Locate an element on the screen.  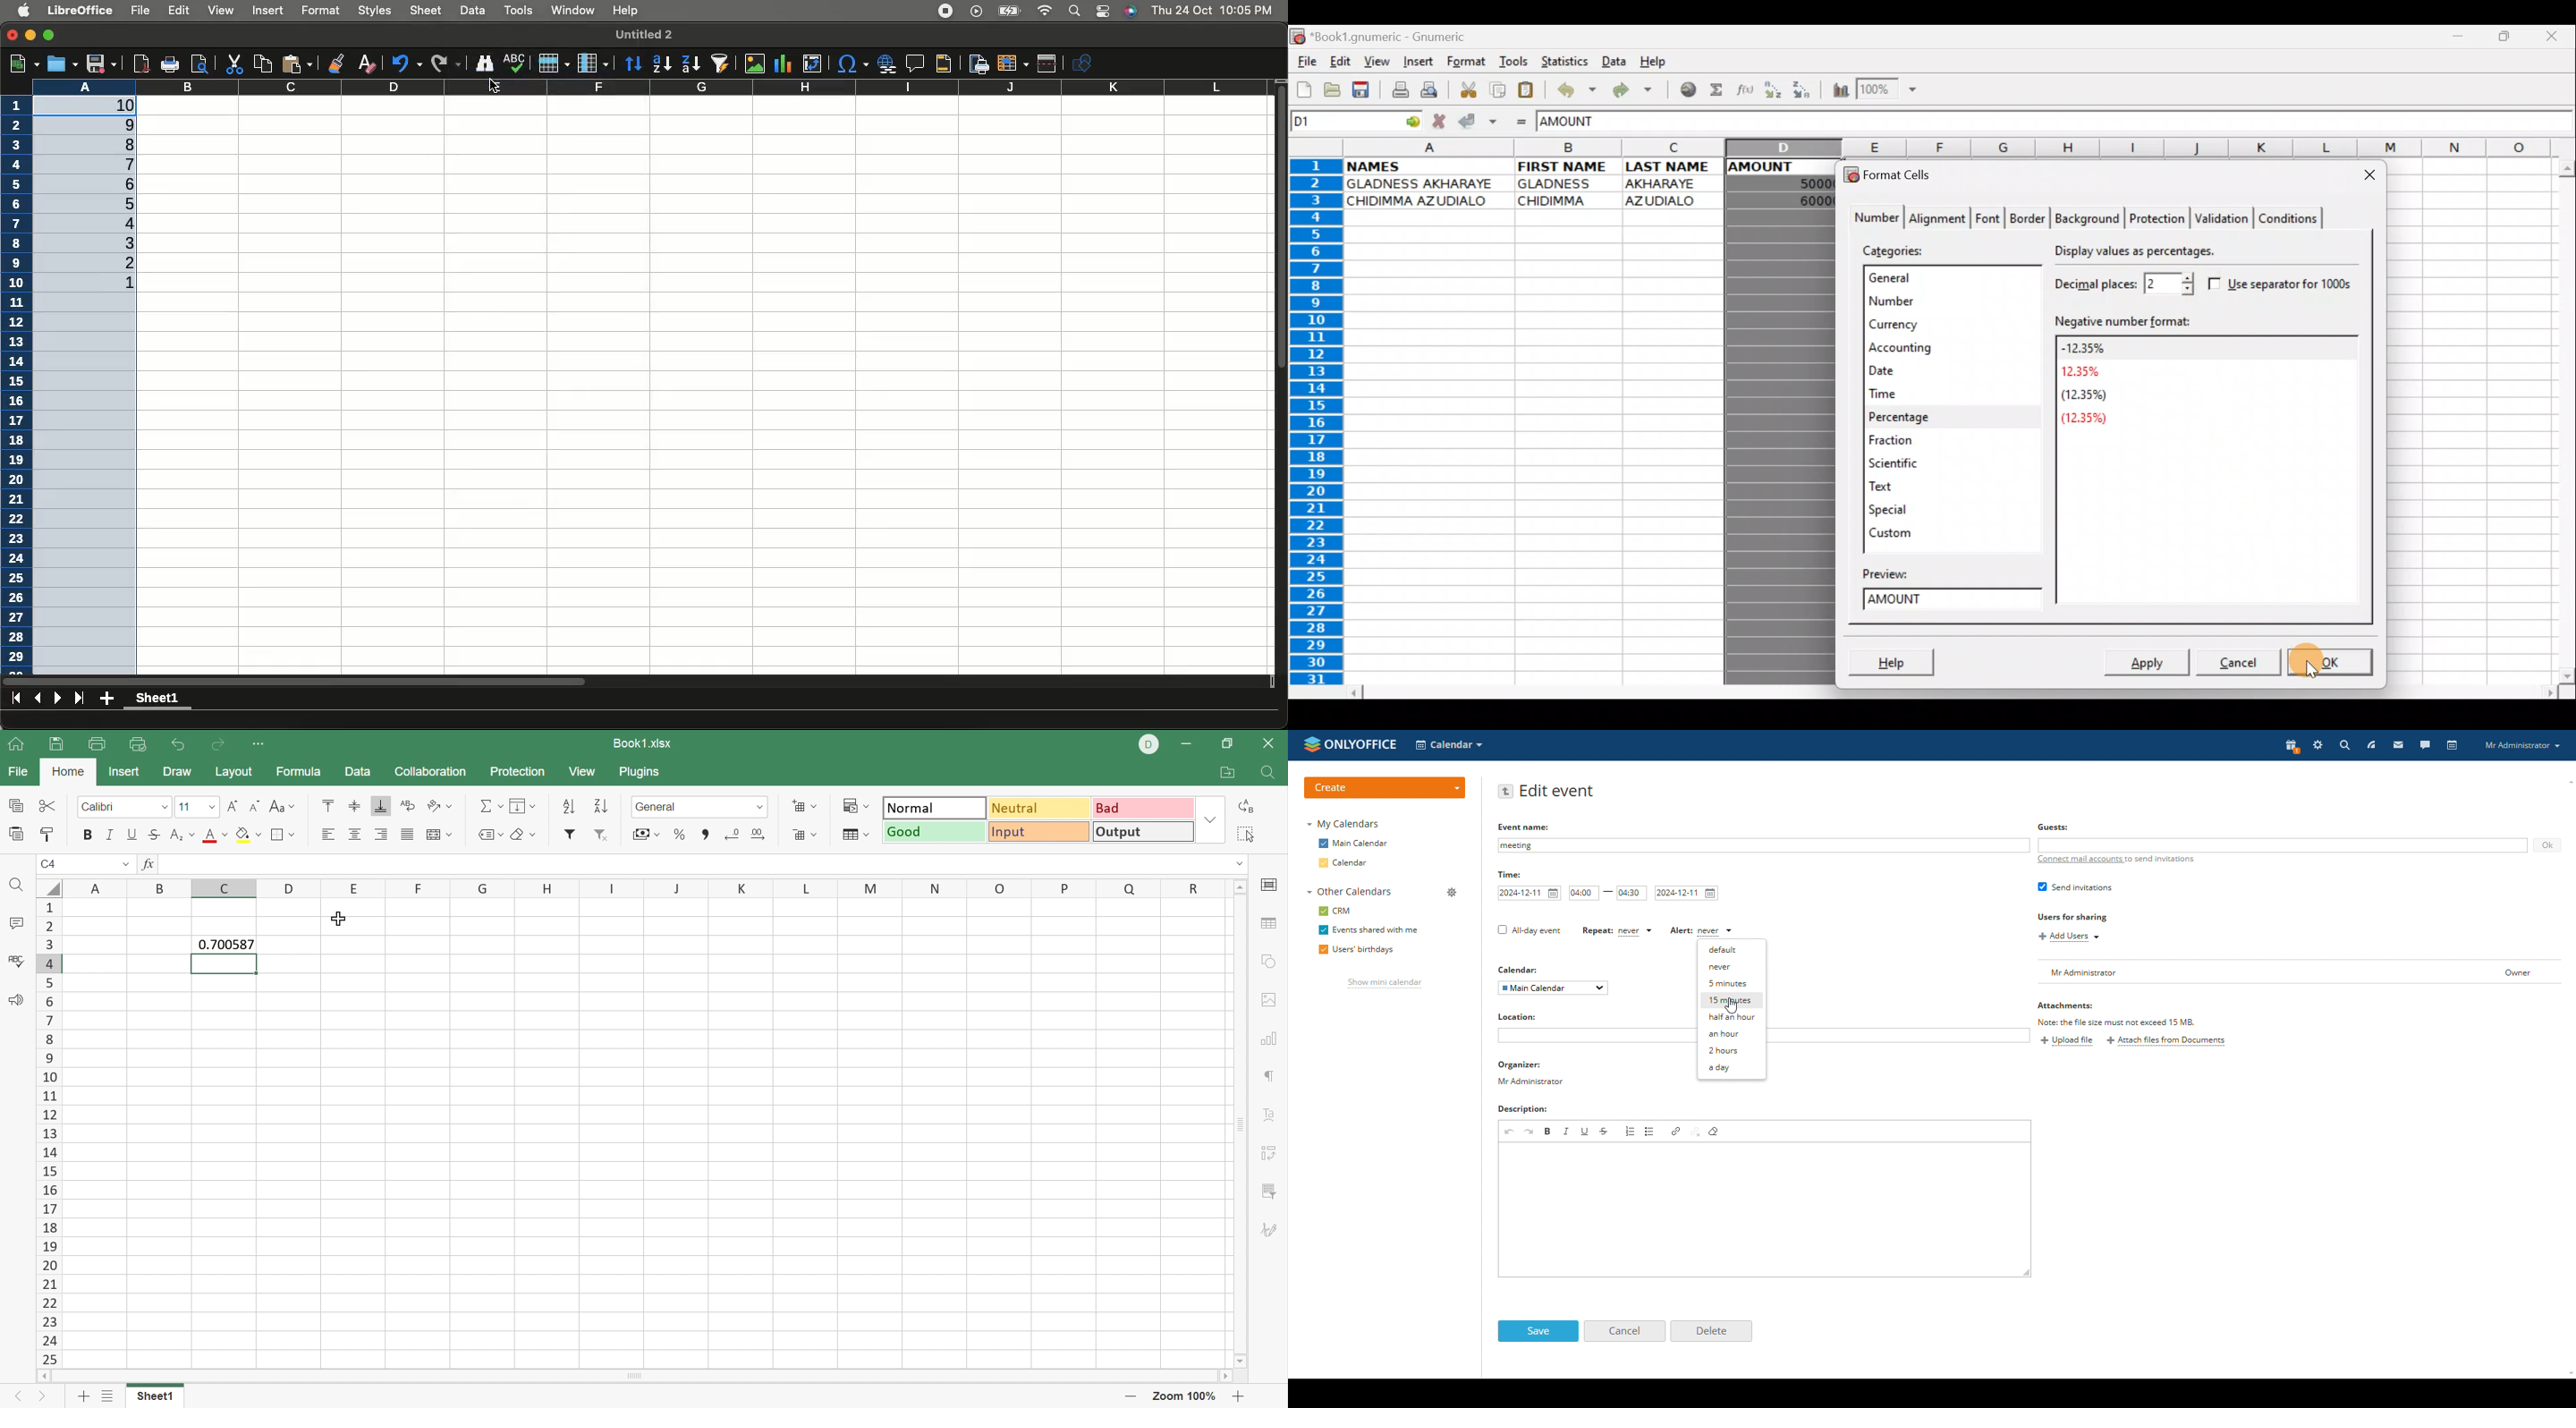
Sort ascending is located at coordinates (662, 64).